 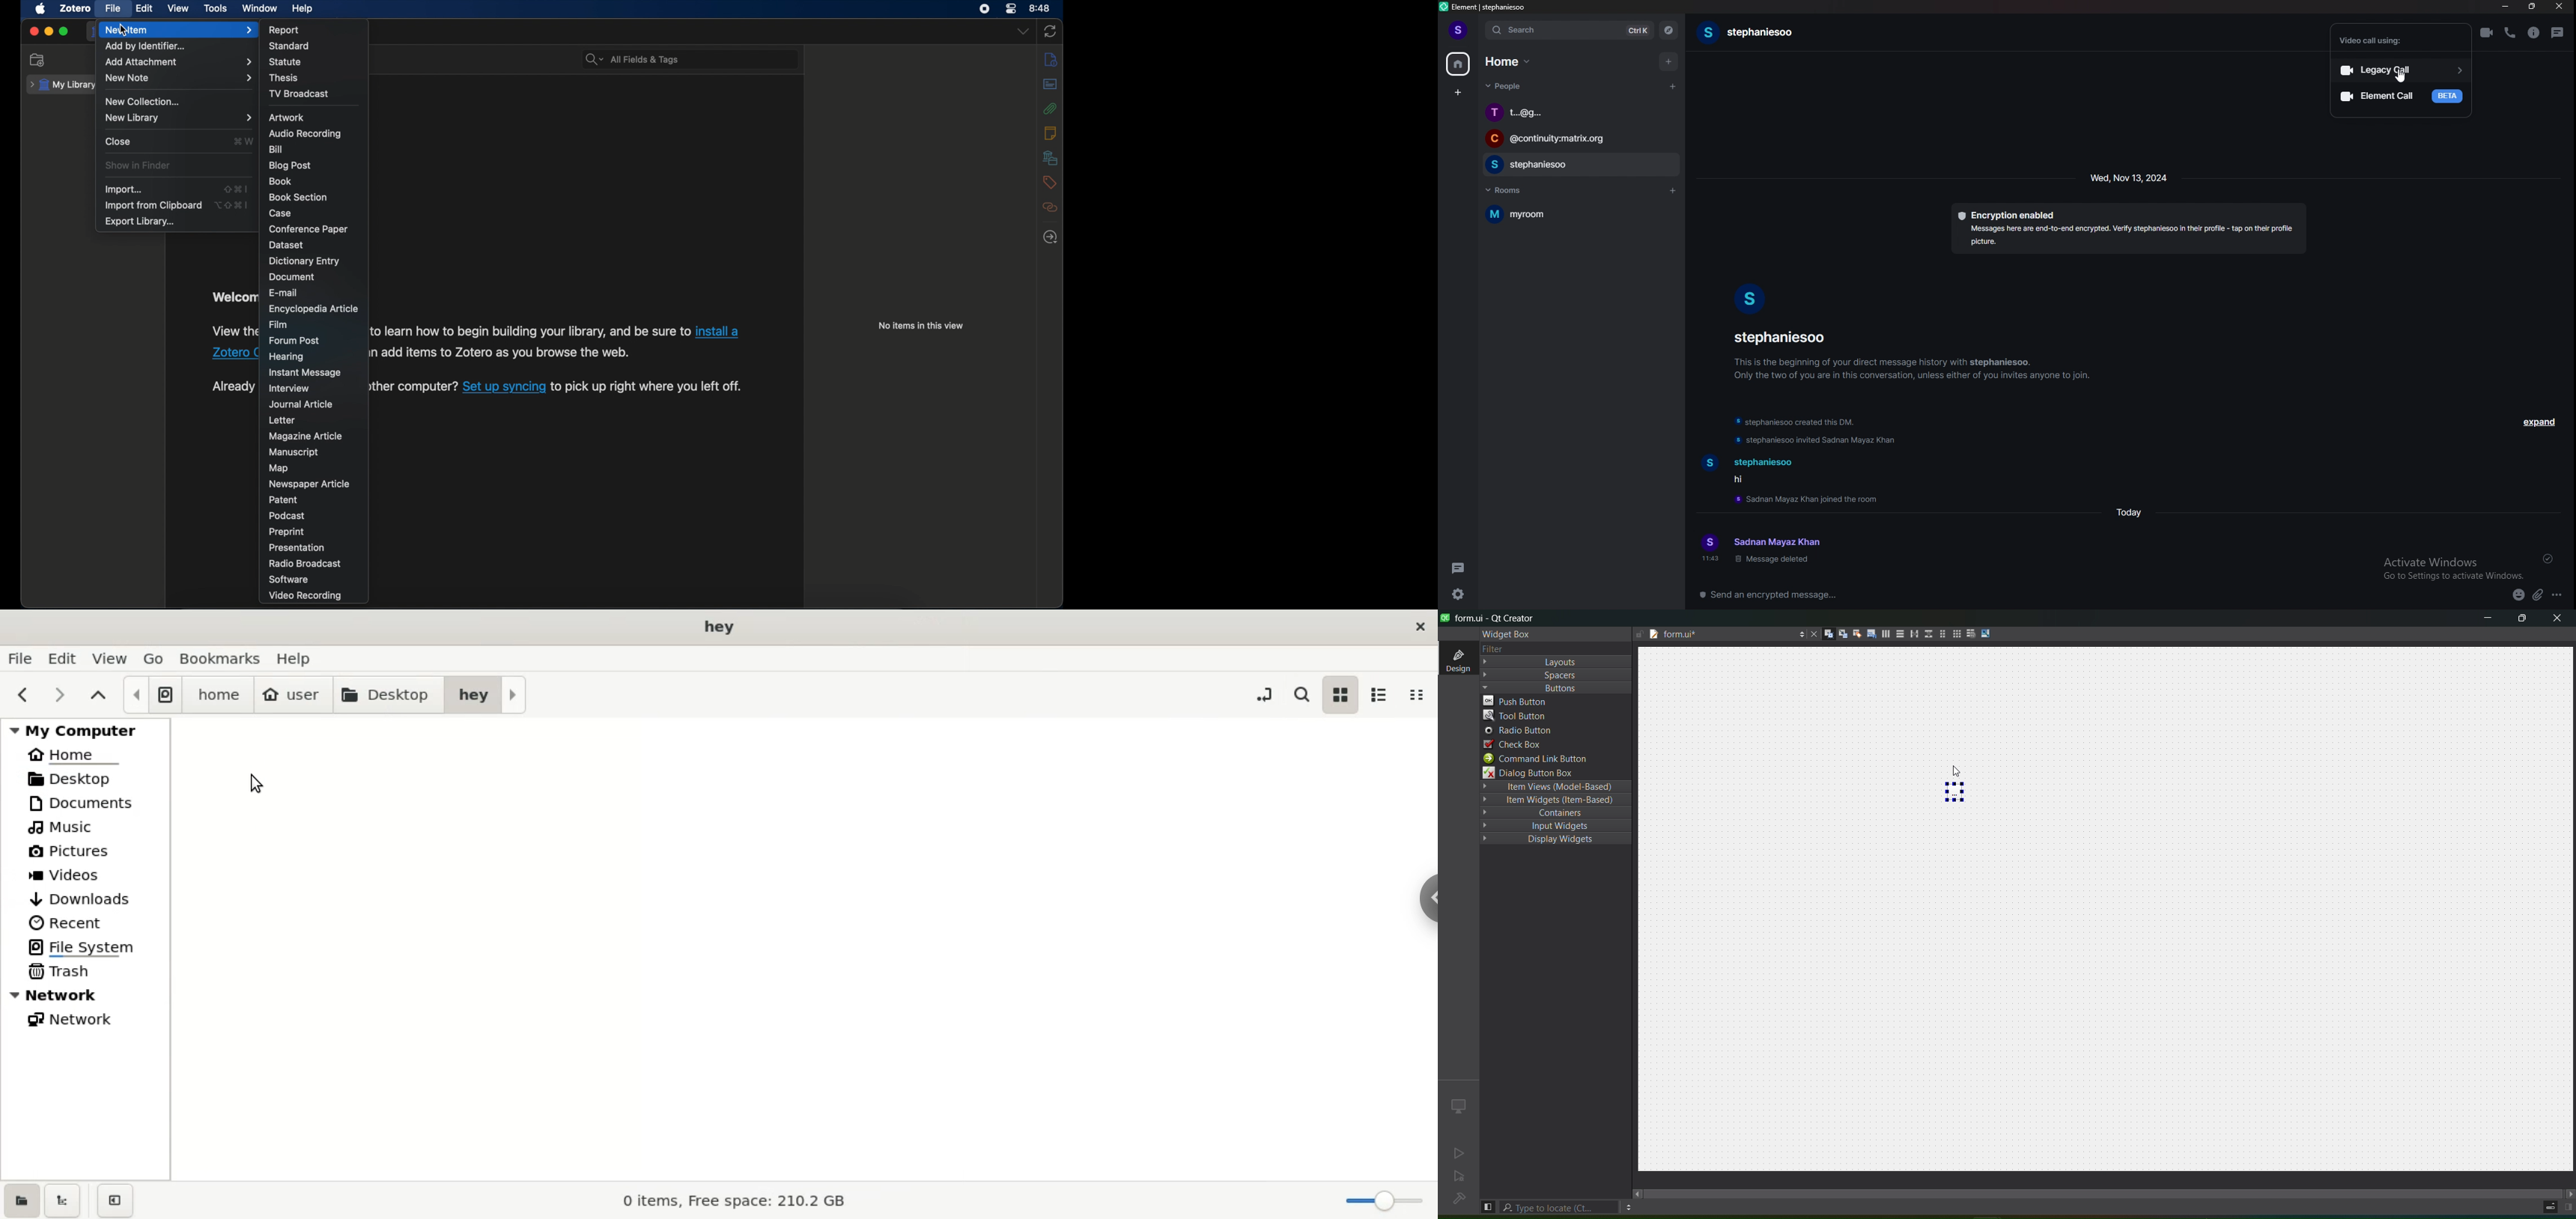 What do you see at coordinates (1756, 470) in the screenshot?
I see `text` at bounding box center [1756, 470].